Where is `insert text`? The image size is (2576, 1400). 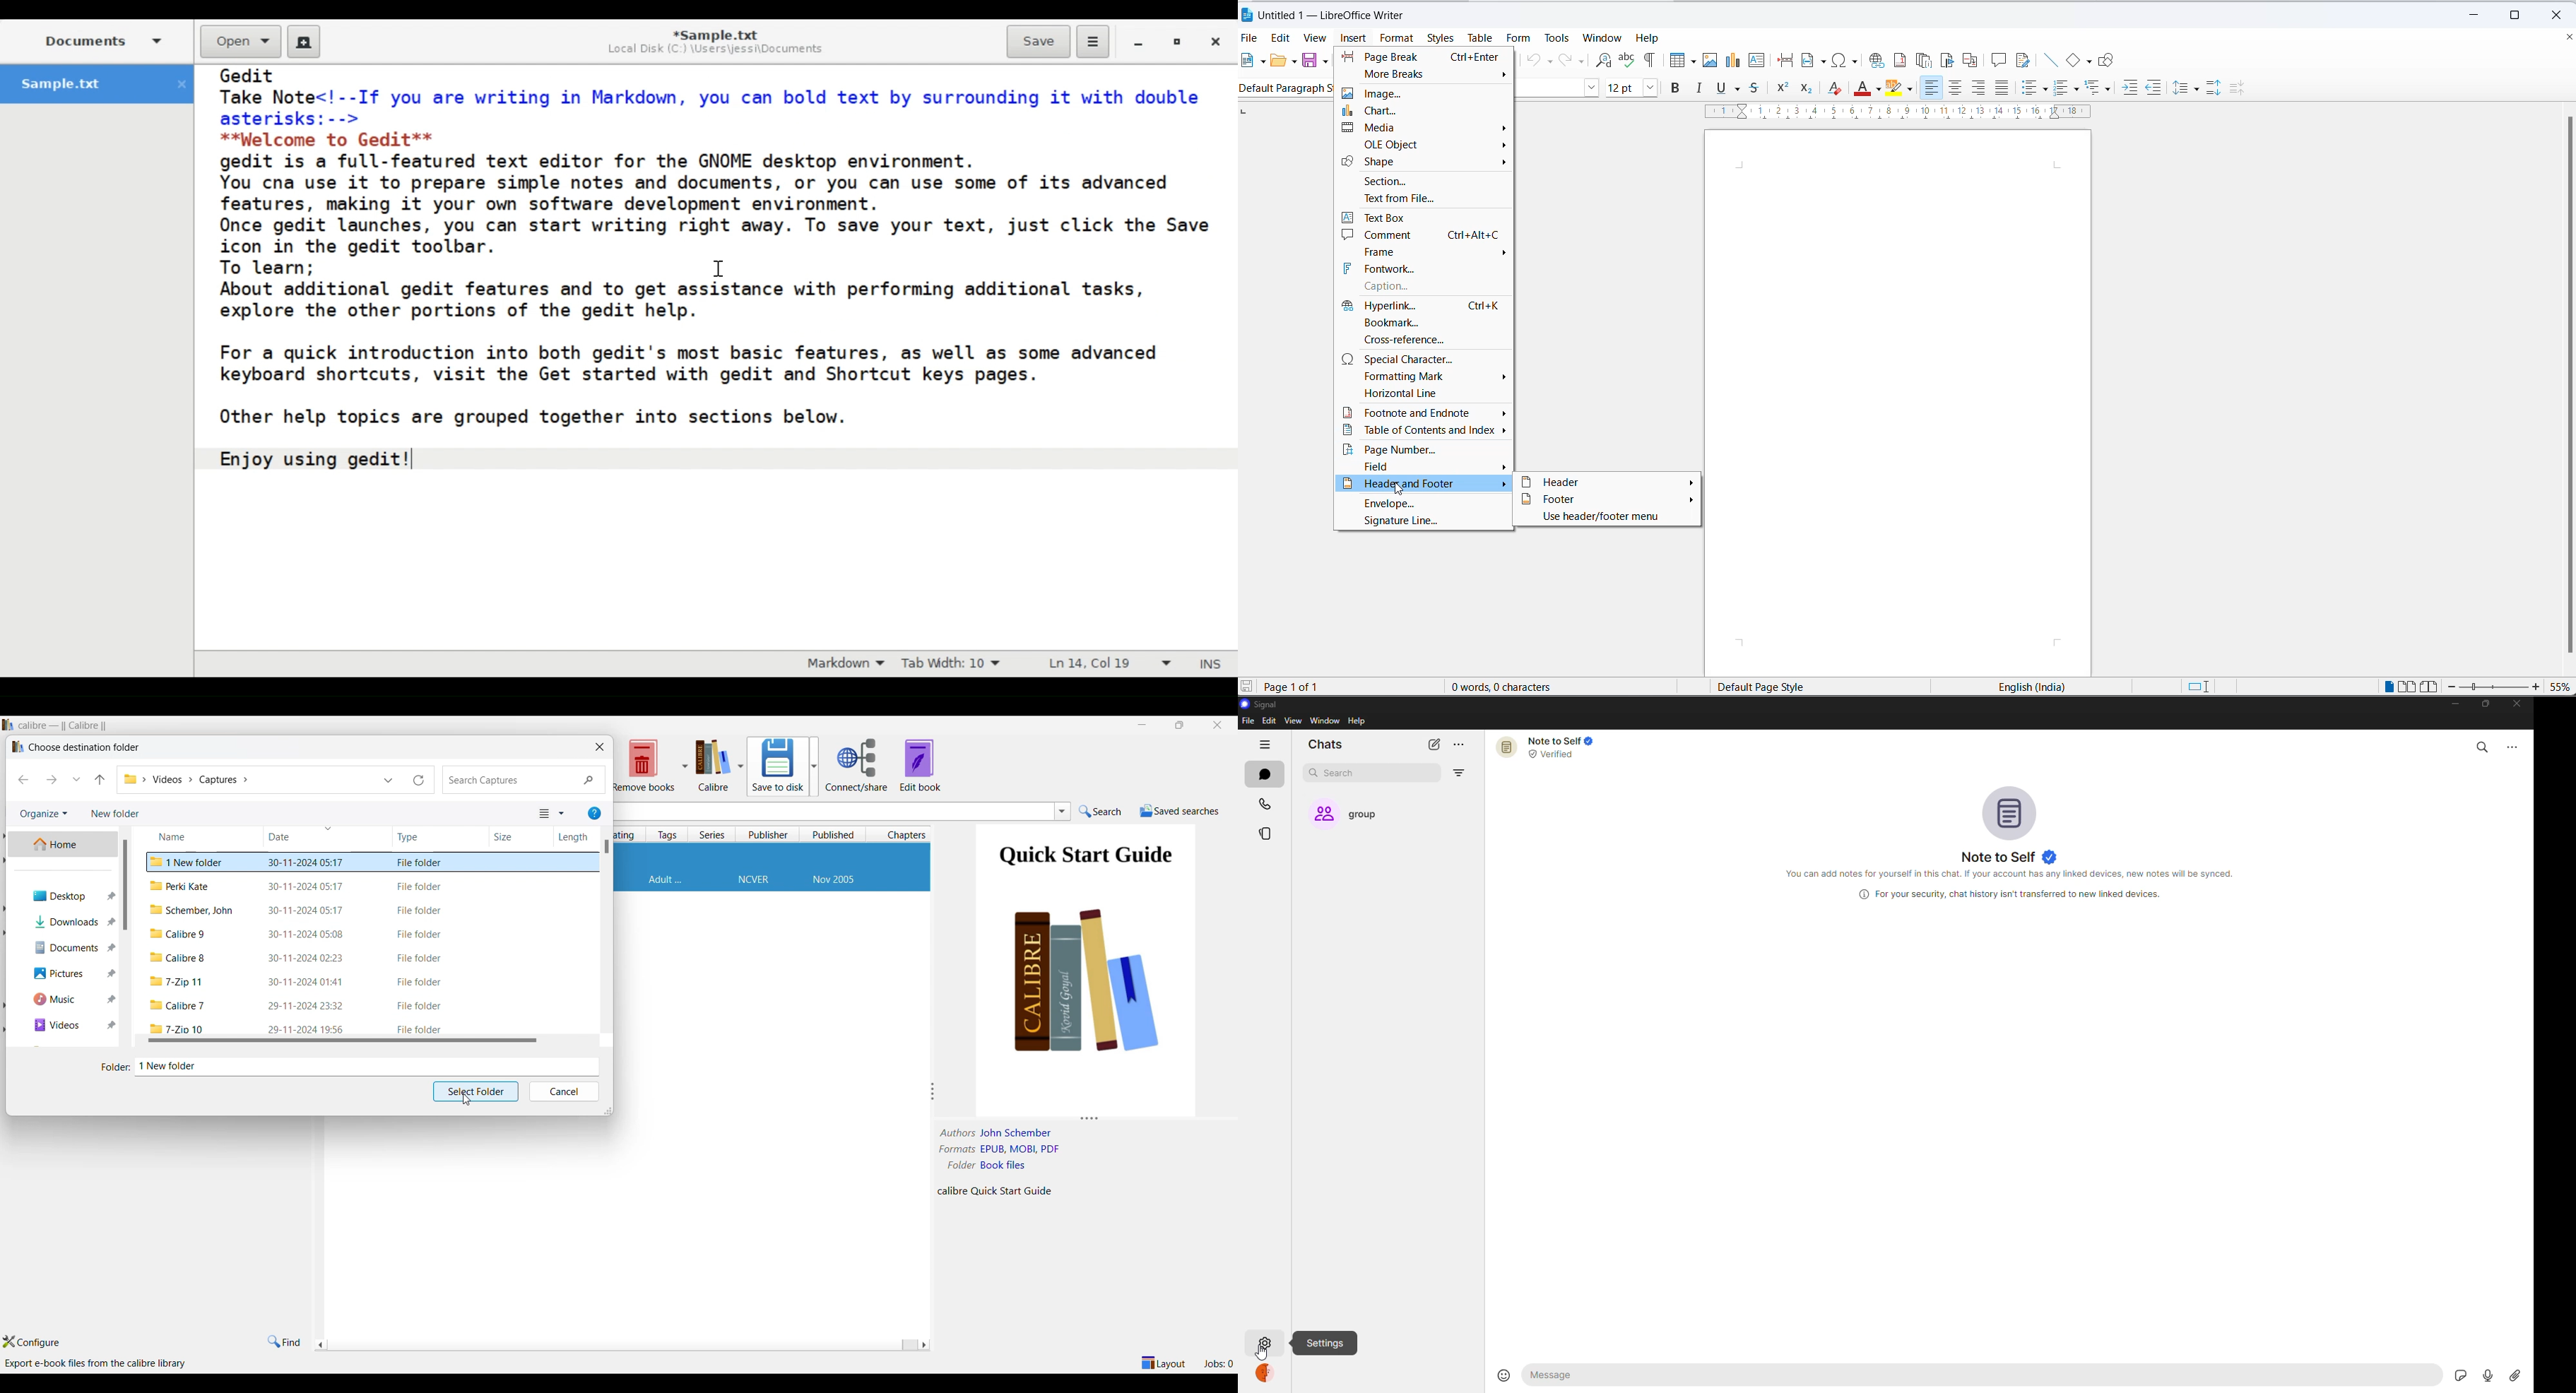 insert text is located at coordinates (1763, 61).